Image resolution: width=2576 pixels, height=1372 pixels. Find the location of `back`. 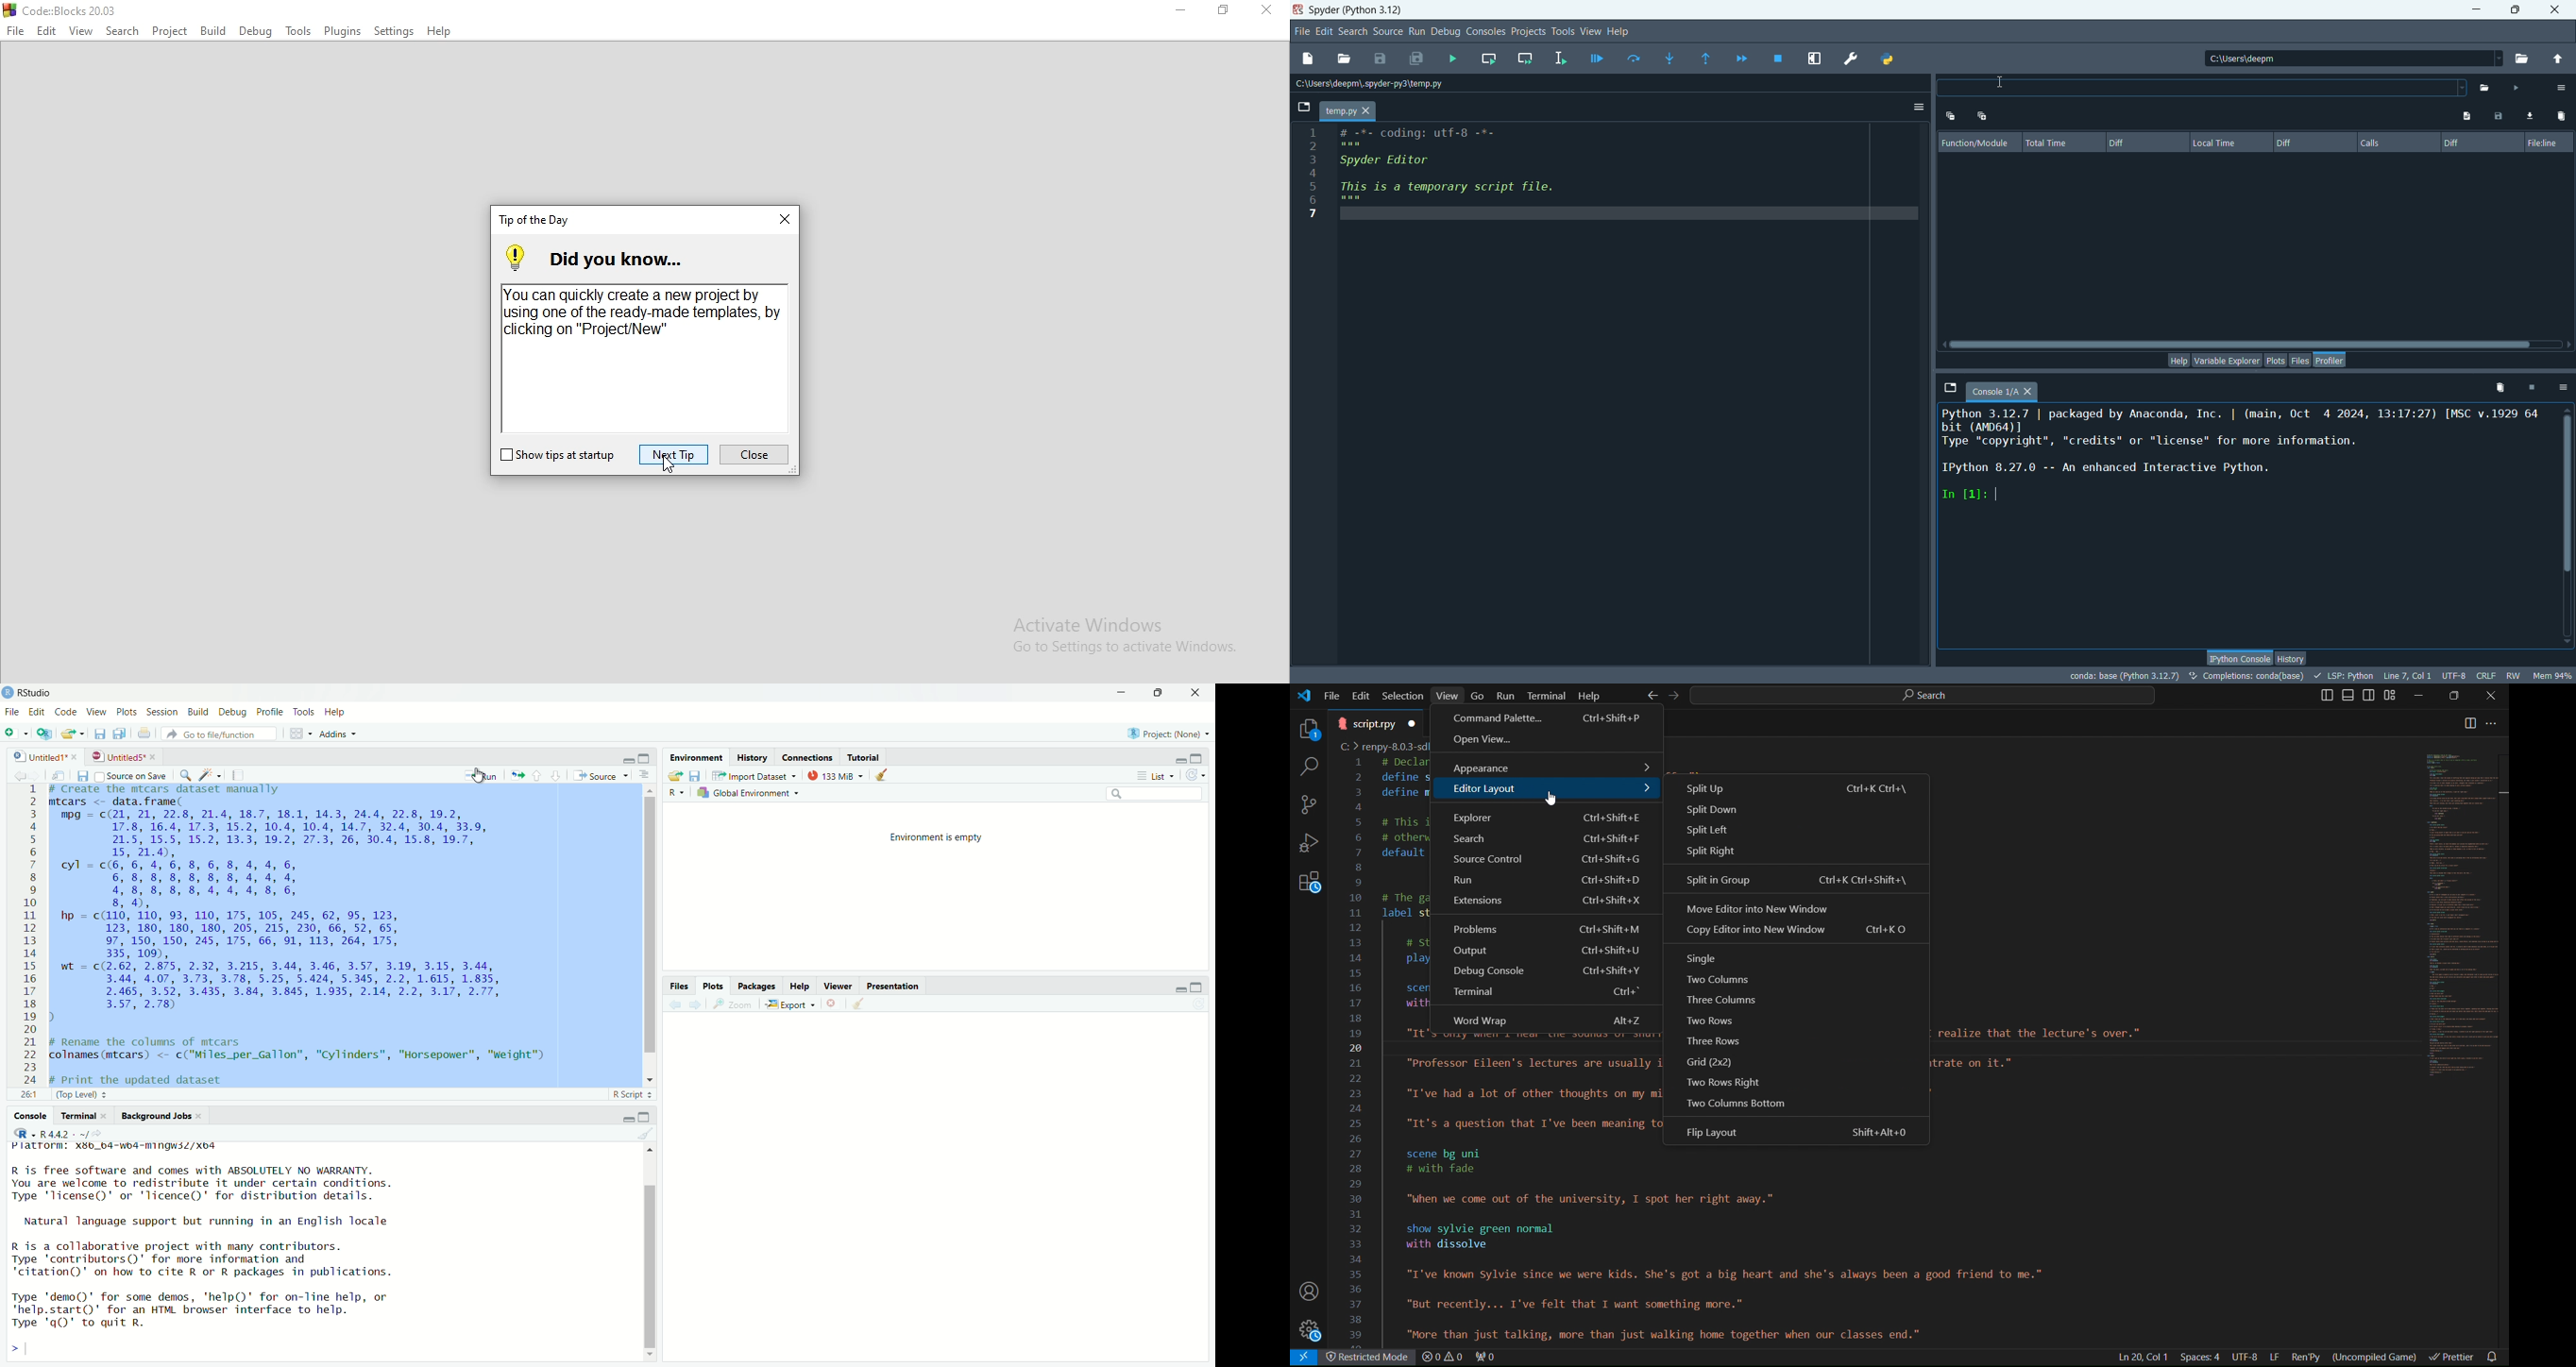

back is located at coordinates (14, 774).